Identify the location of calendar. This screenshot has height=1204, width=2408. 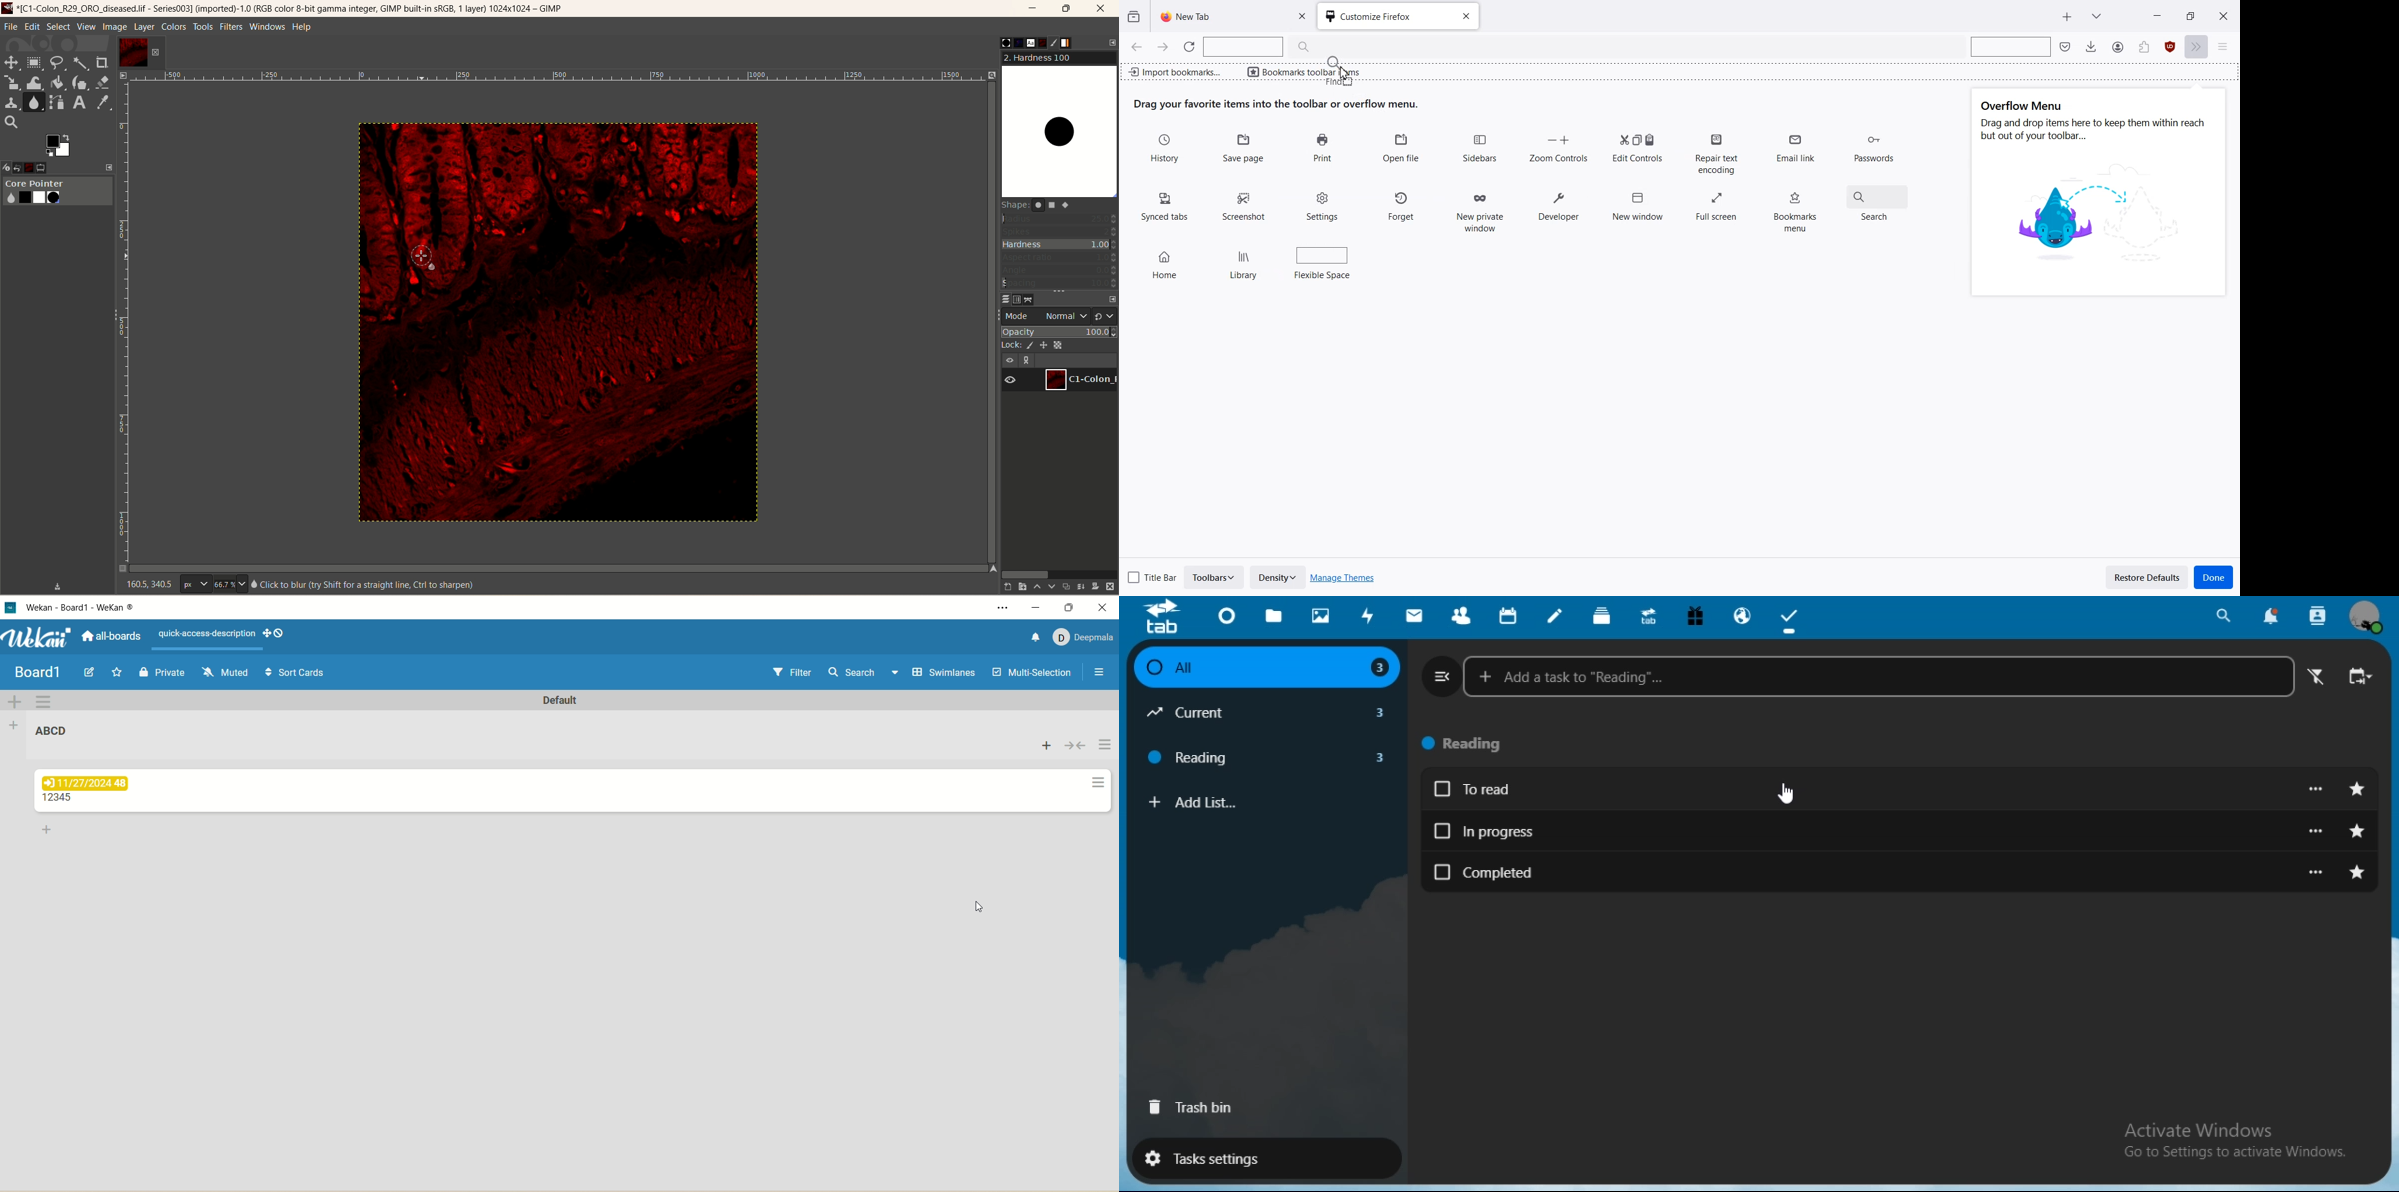
(1509, 615).